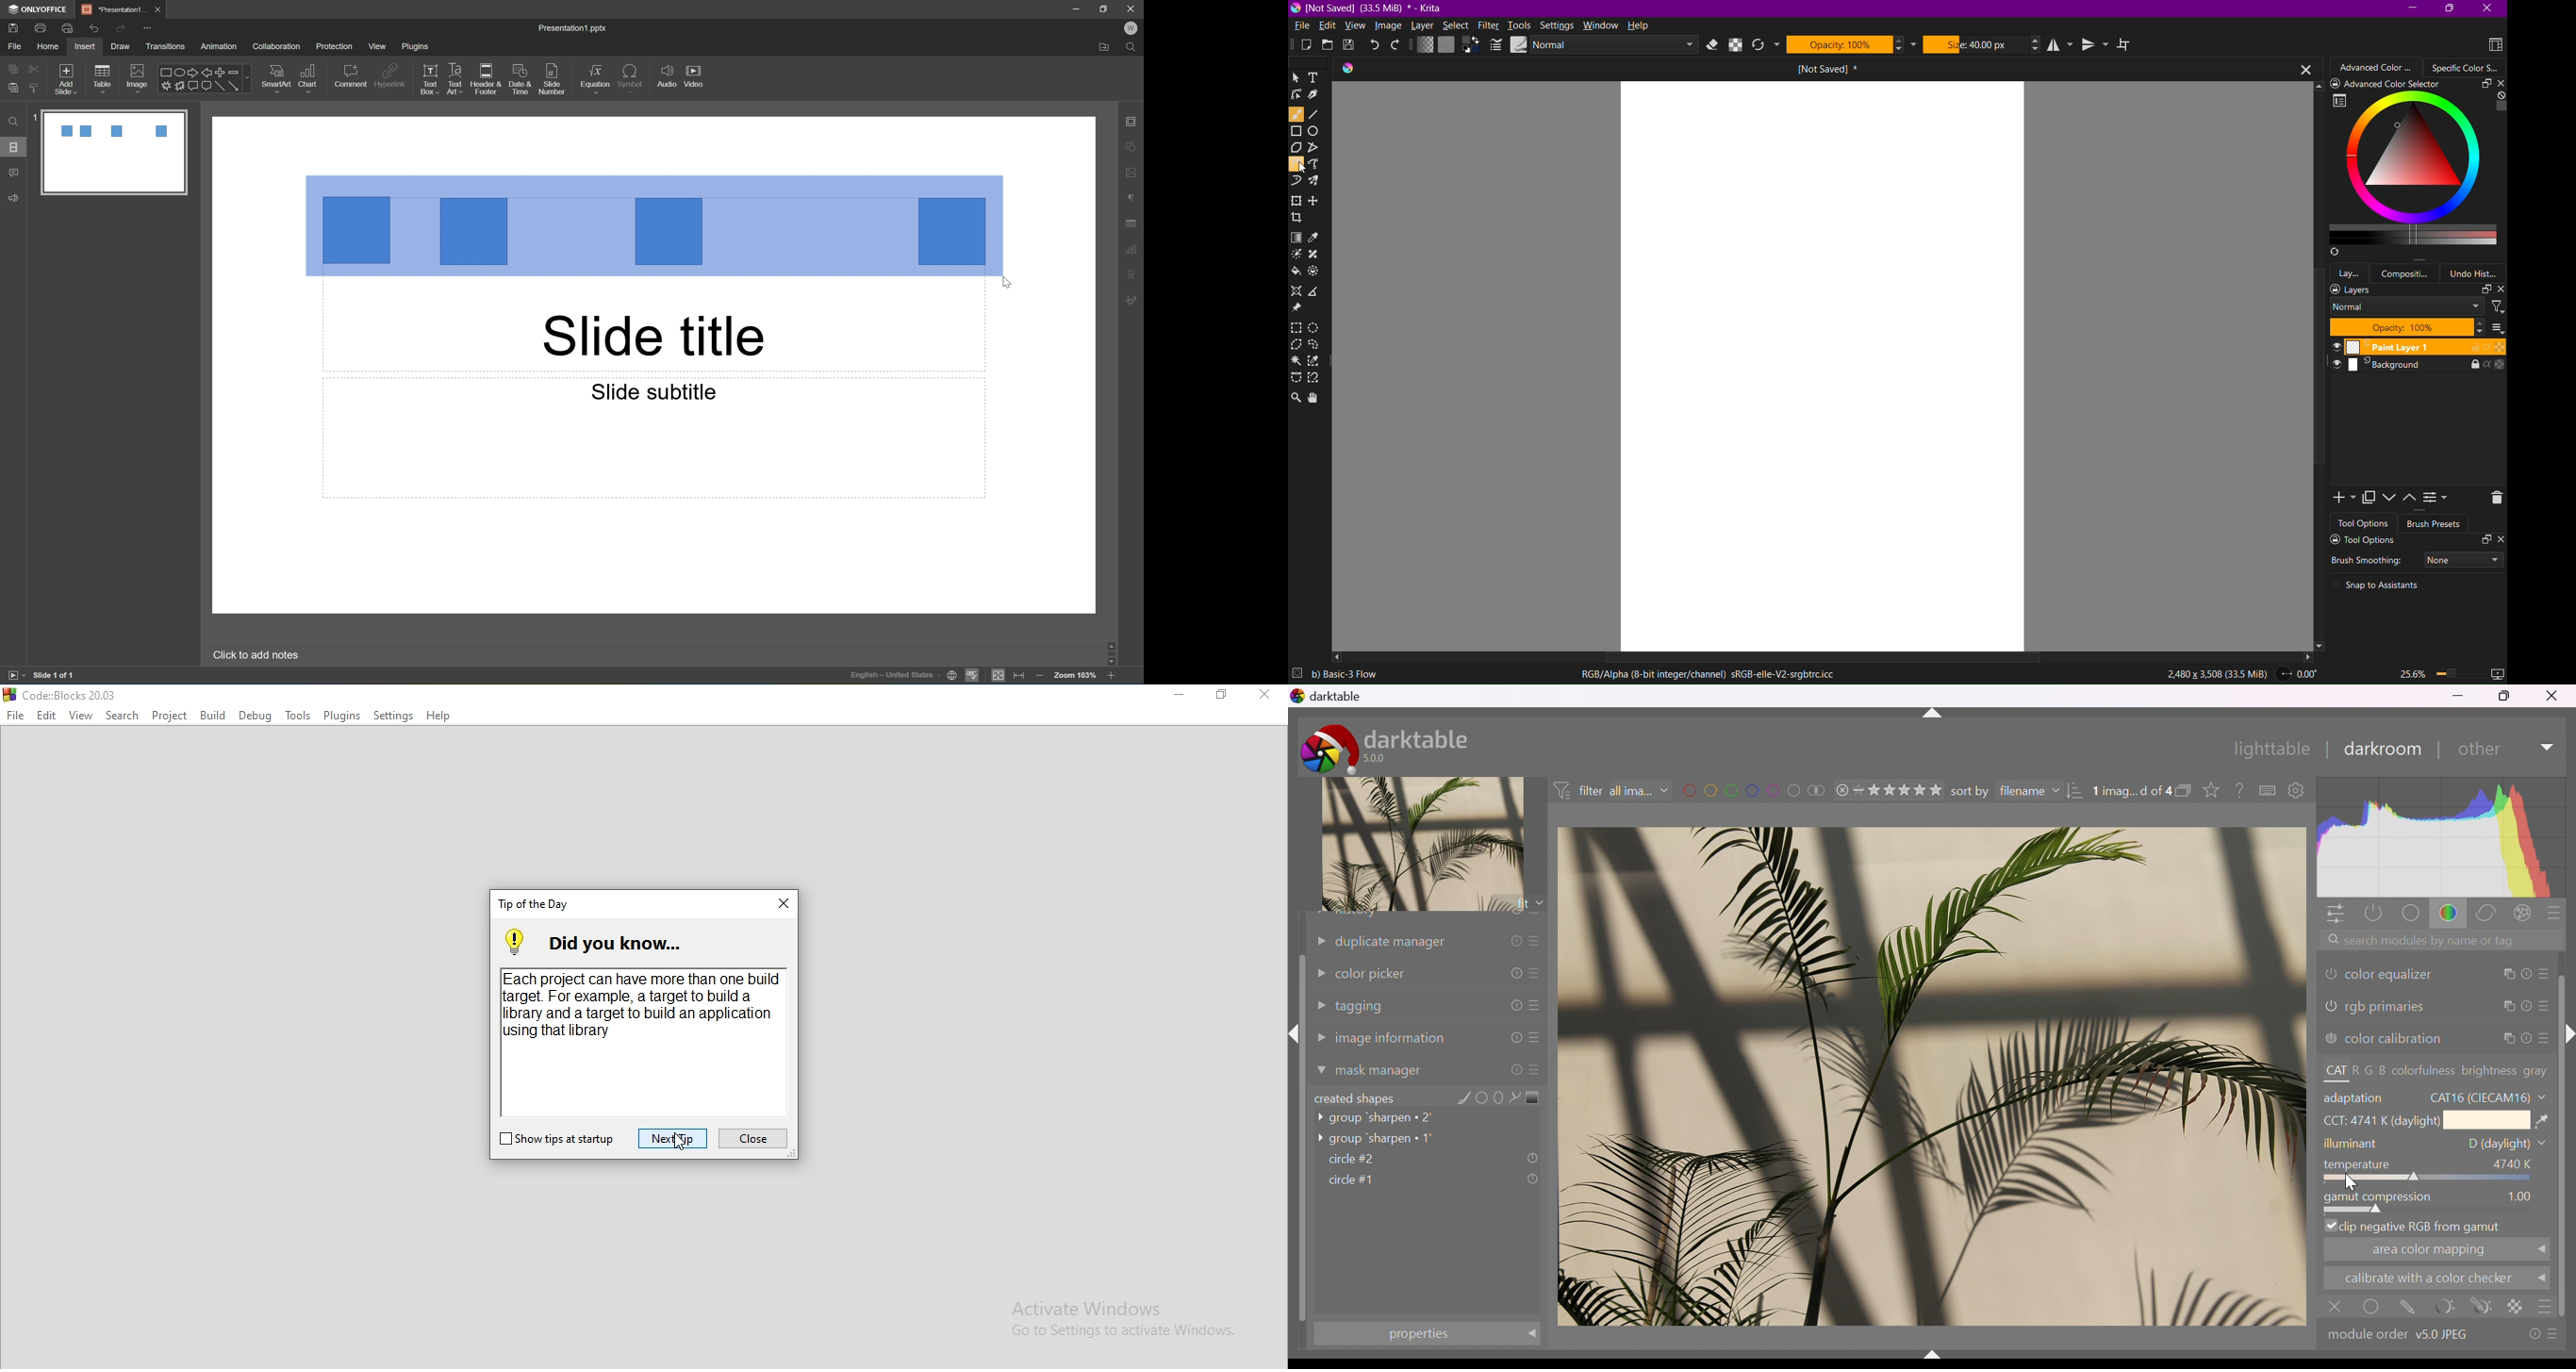  Describe the element at coordinates (395, 717) in the screenshot. I see `Settings ` at that location.